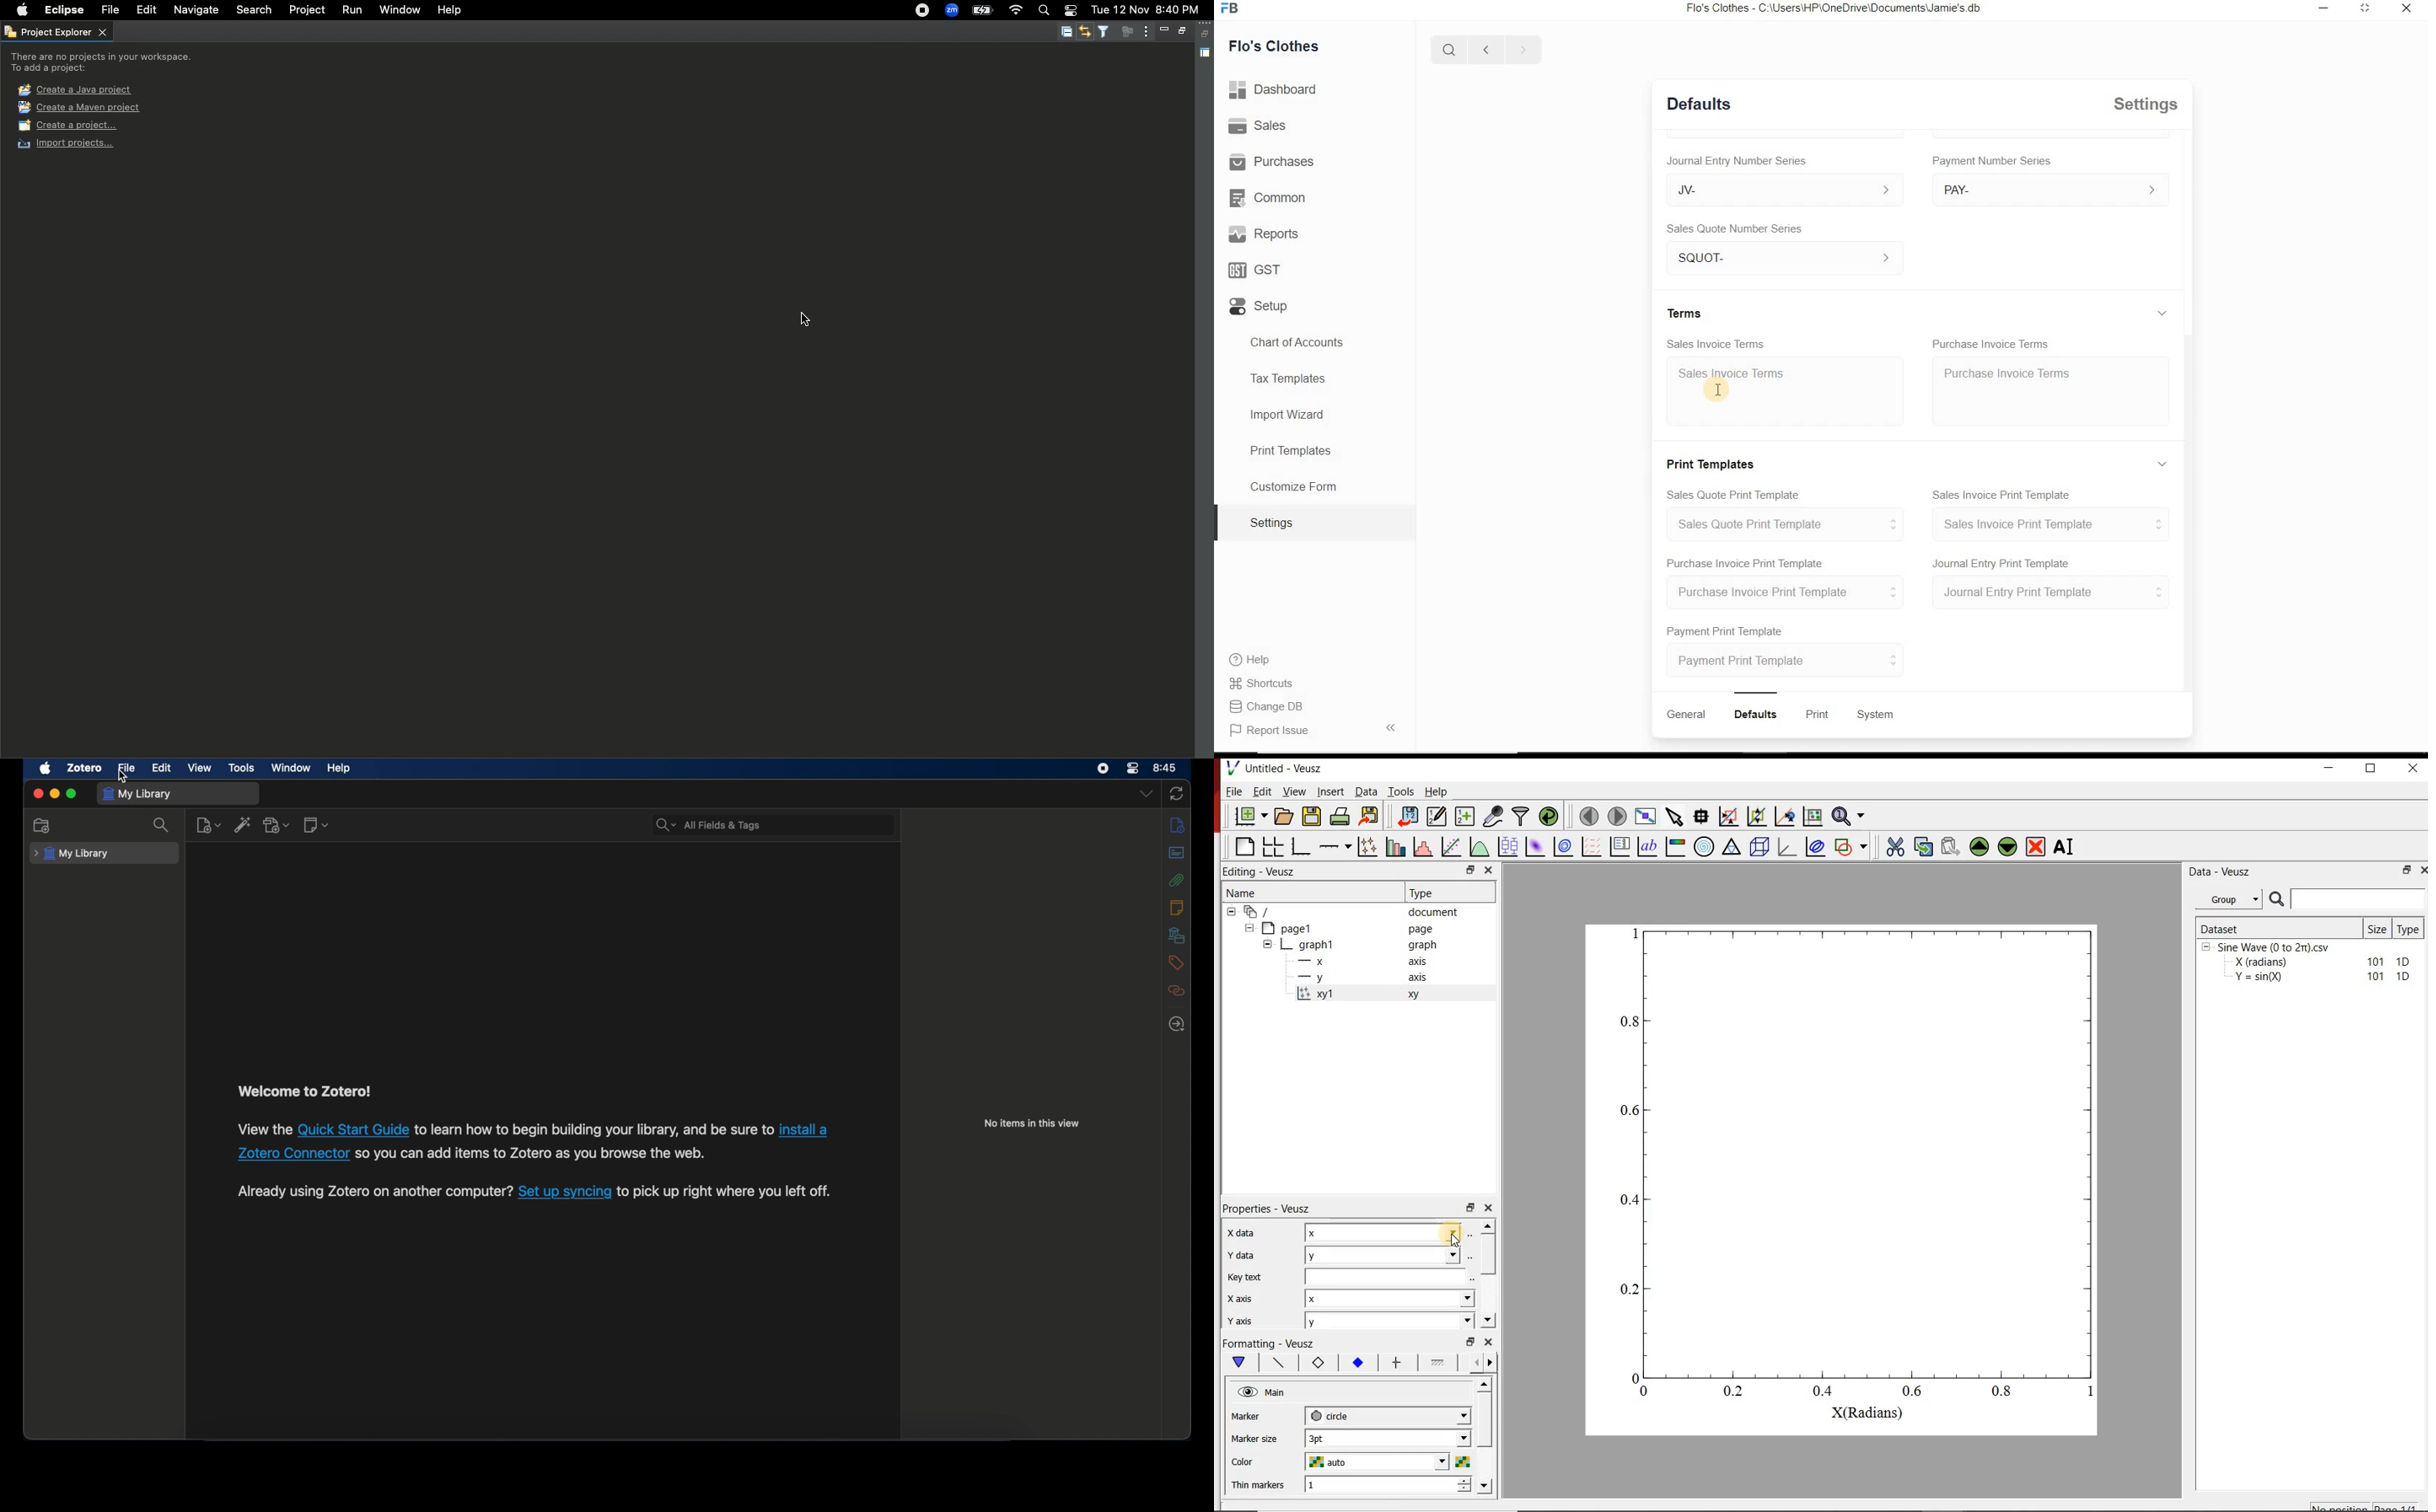 Image resolution: width=2436 pixels, height=1512 pixels. What do you see at coordinates (593, 1129) in the screenshot?
I see `software information` at bounding box center [593, 1129].